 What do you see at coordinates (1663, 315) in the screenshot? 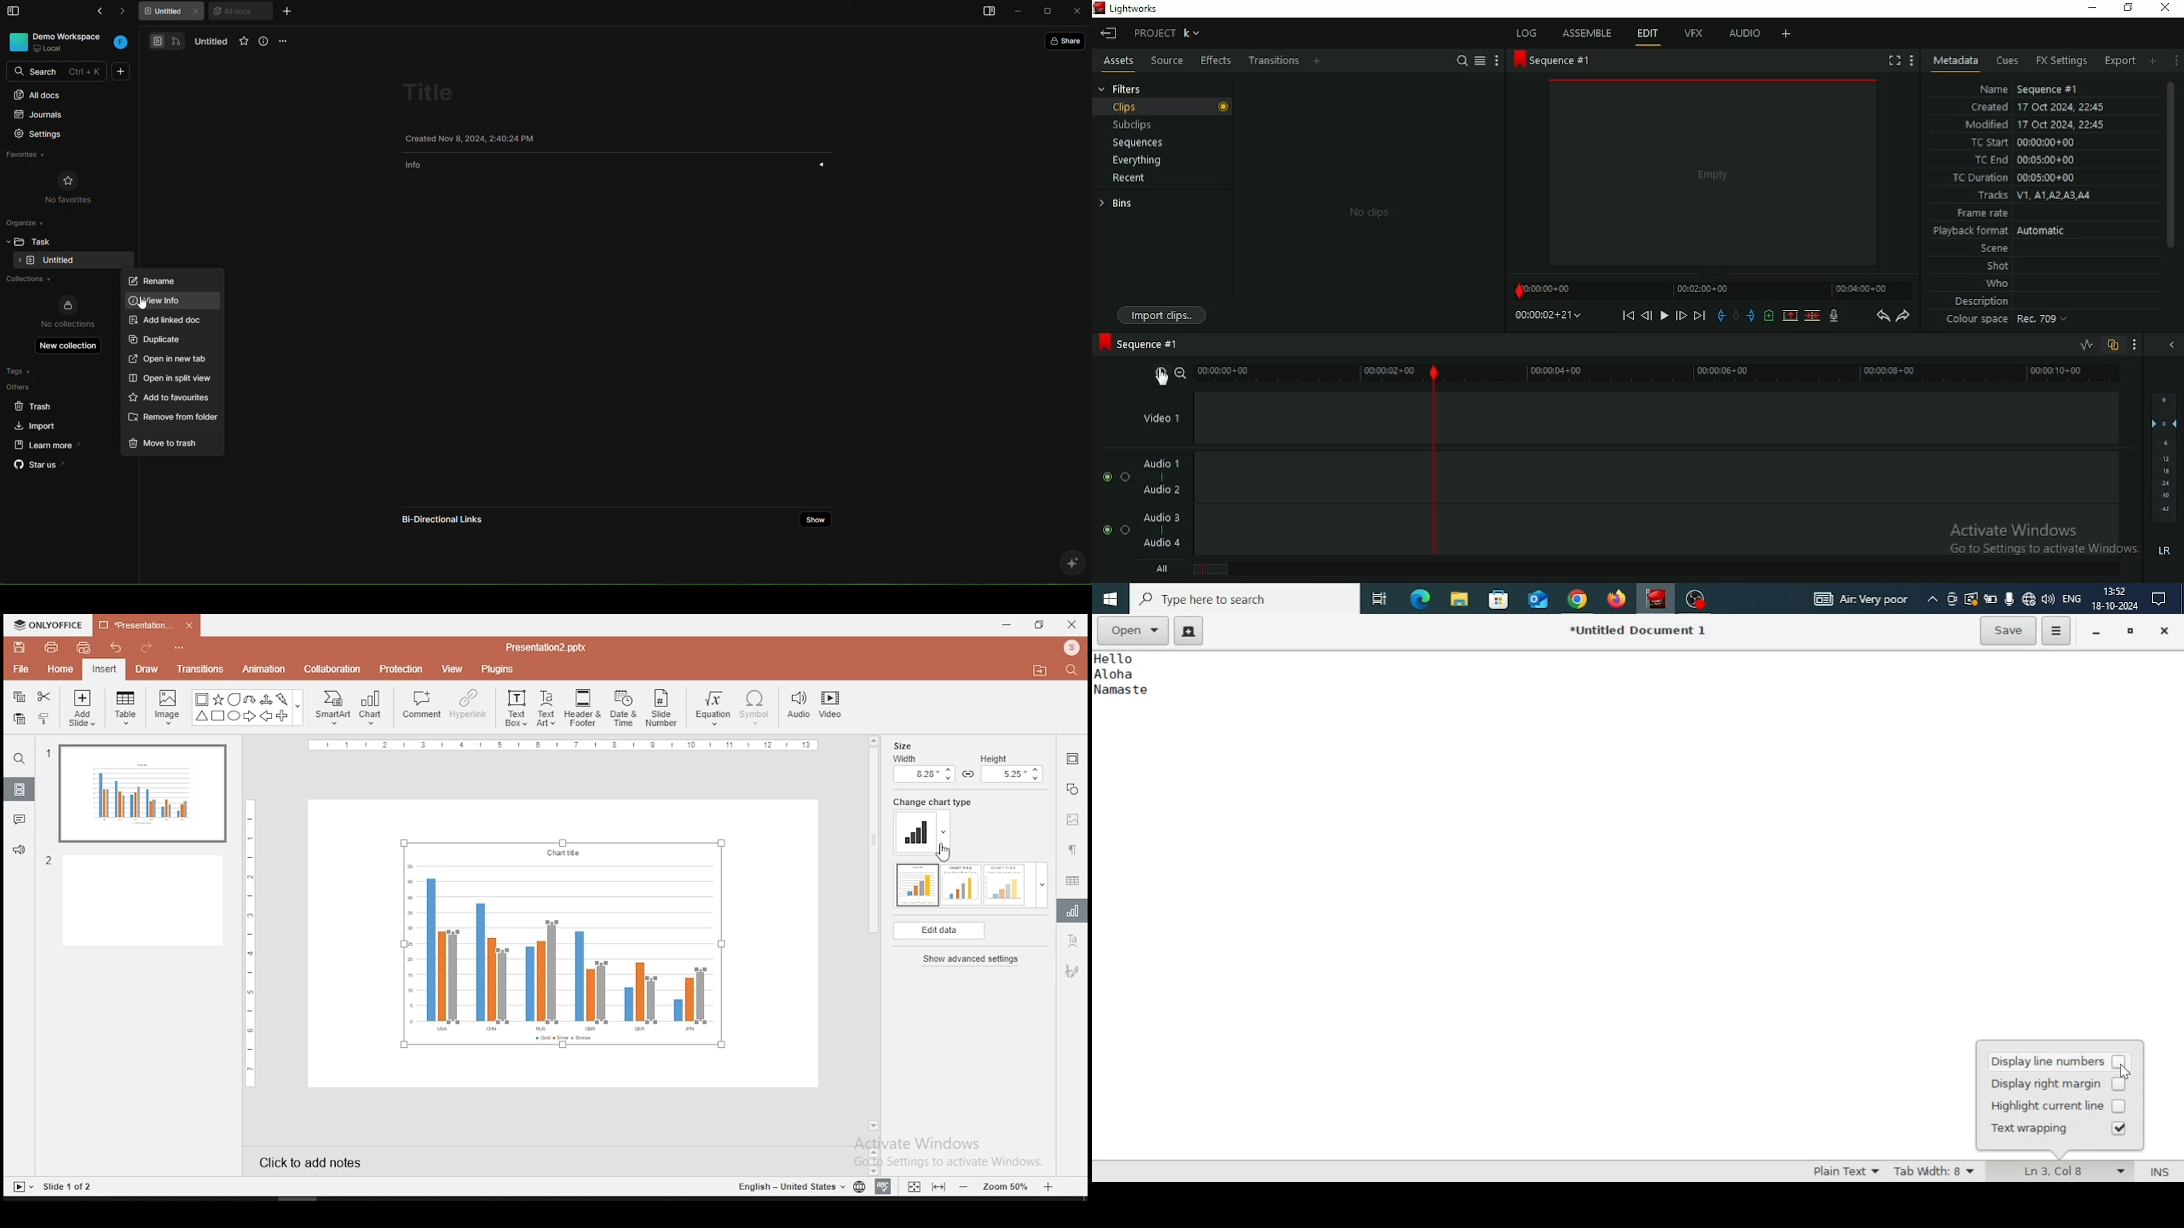
I see `Play` at bounding box center [1663, 315].